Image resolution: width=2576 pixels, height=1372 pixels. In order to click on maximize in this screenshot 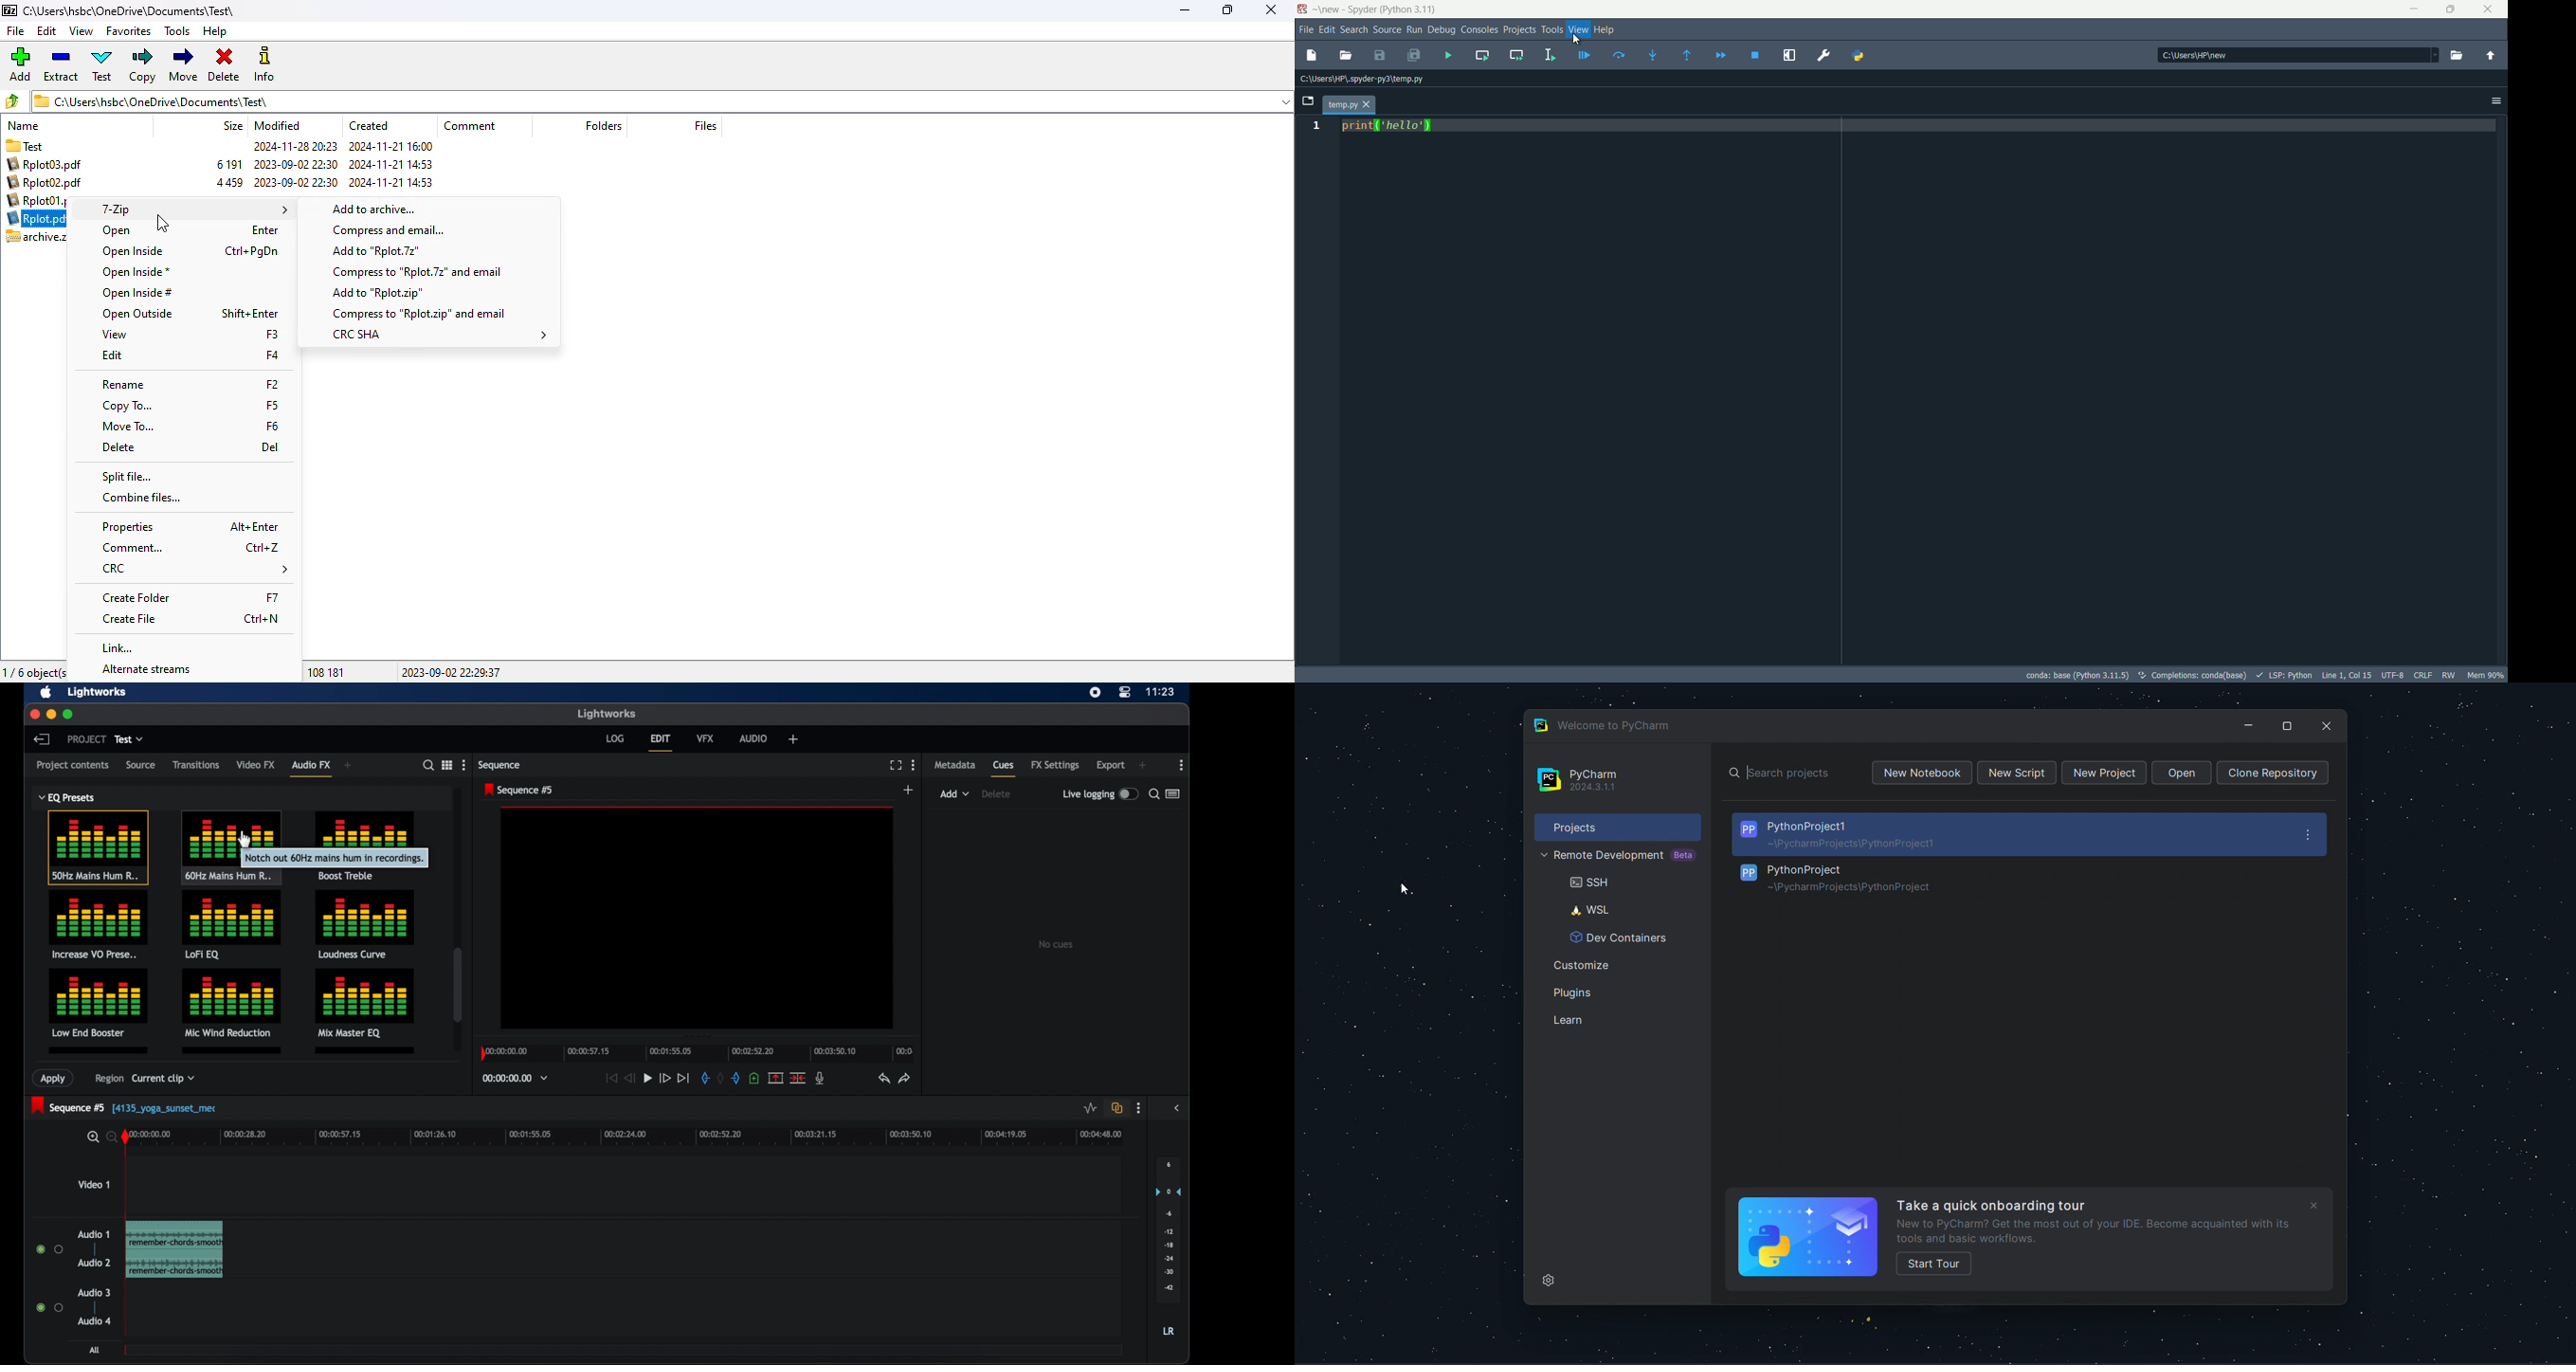, I will do `click(2453, 9)`.